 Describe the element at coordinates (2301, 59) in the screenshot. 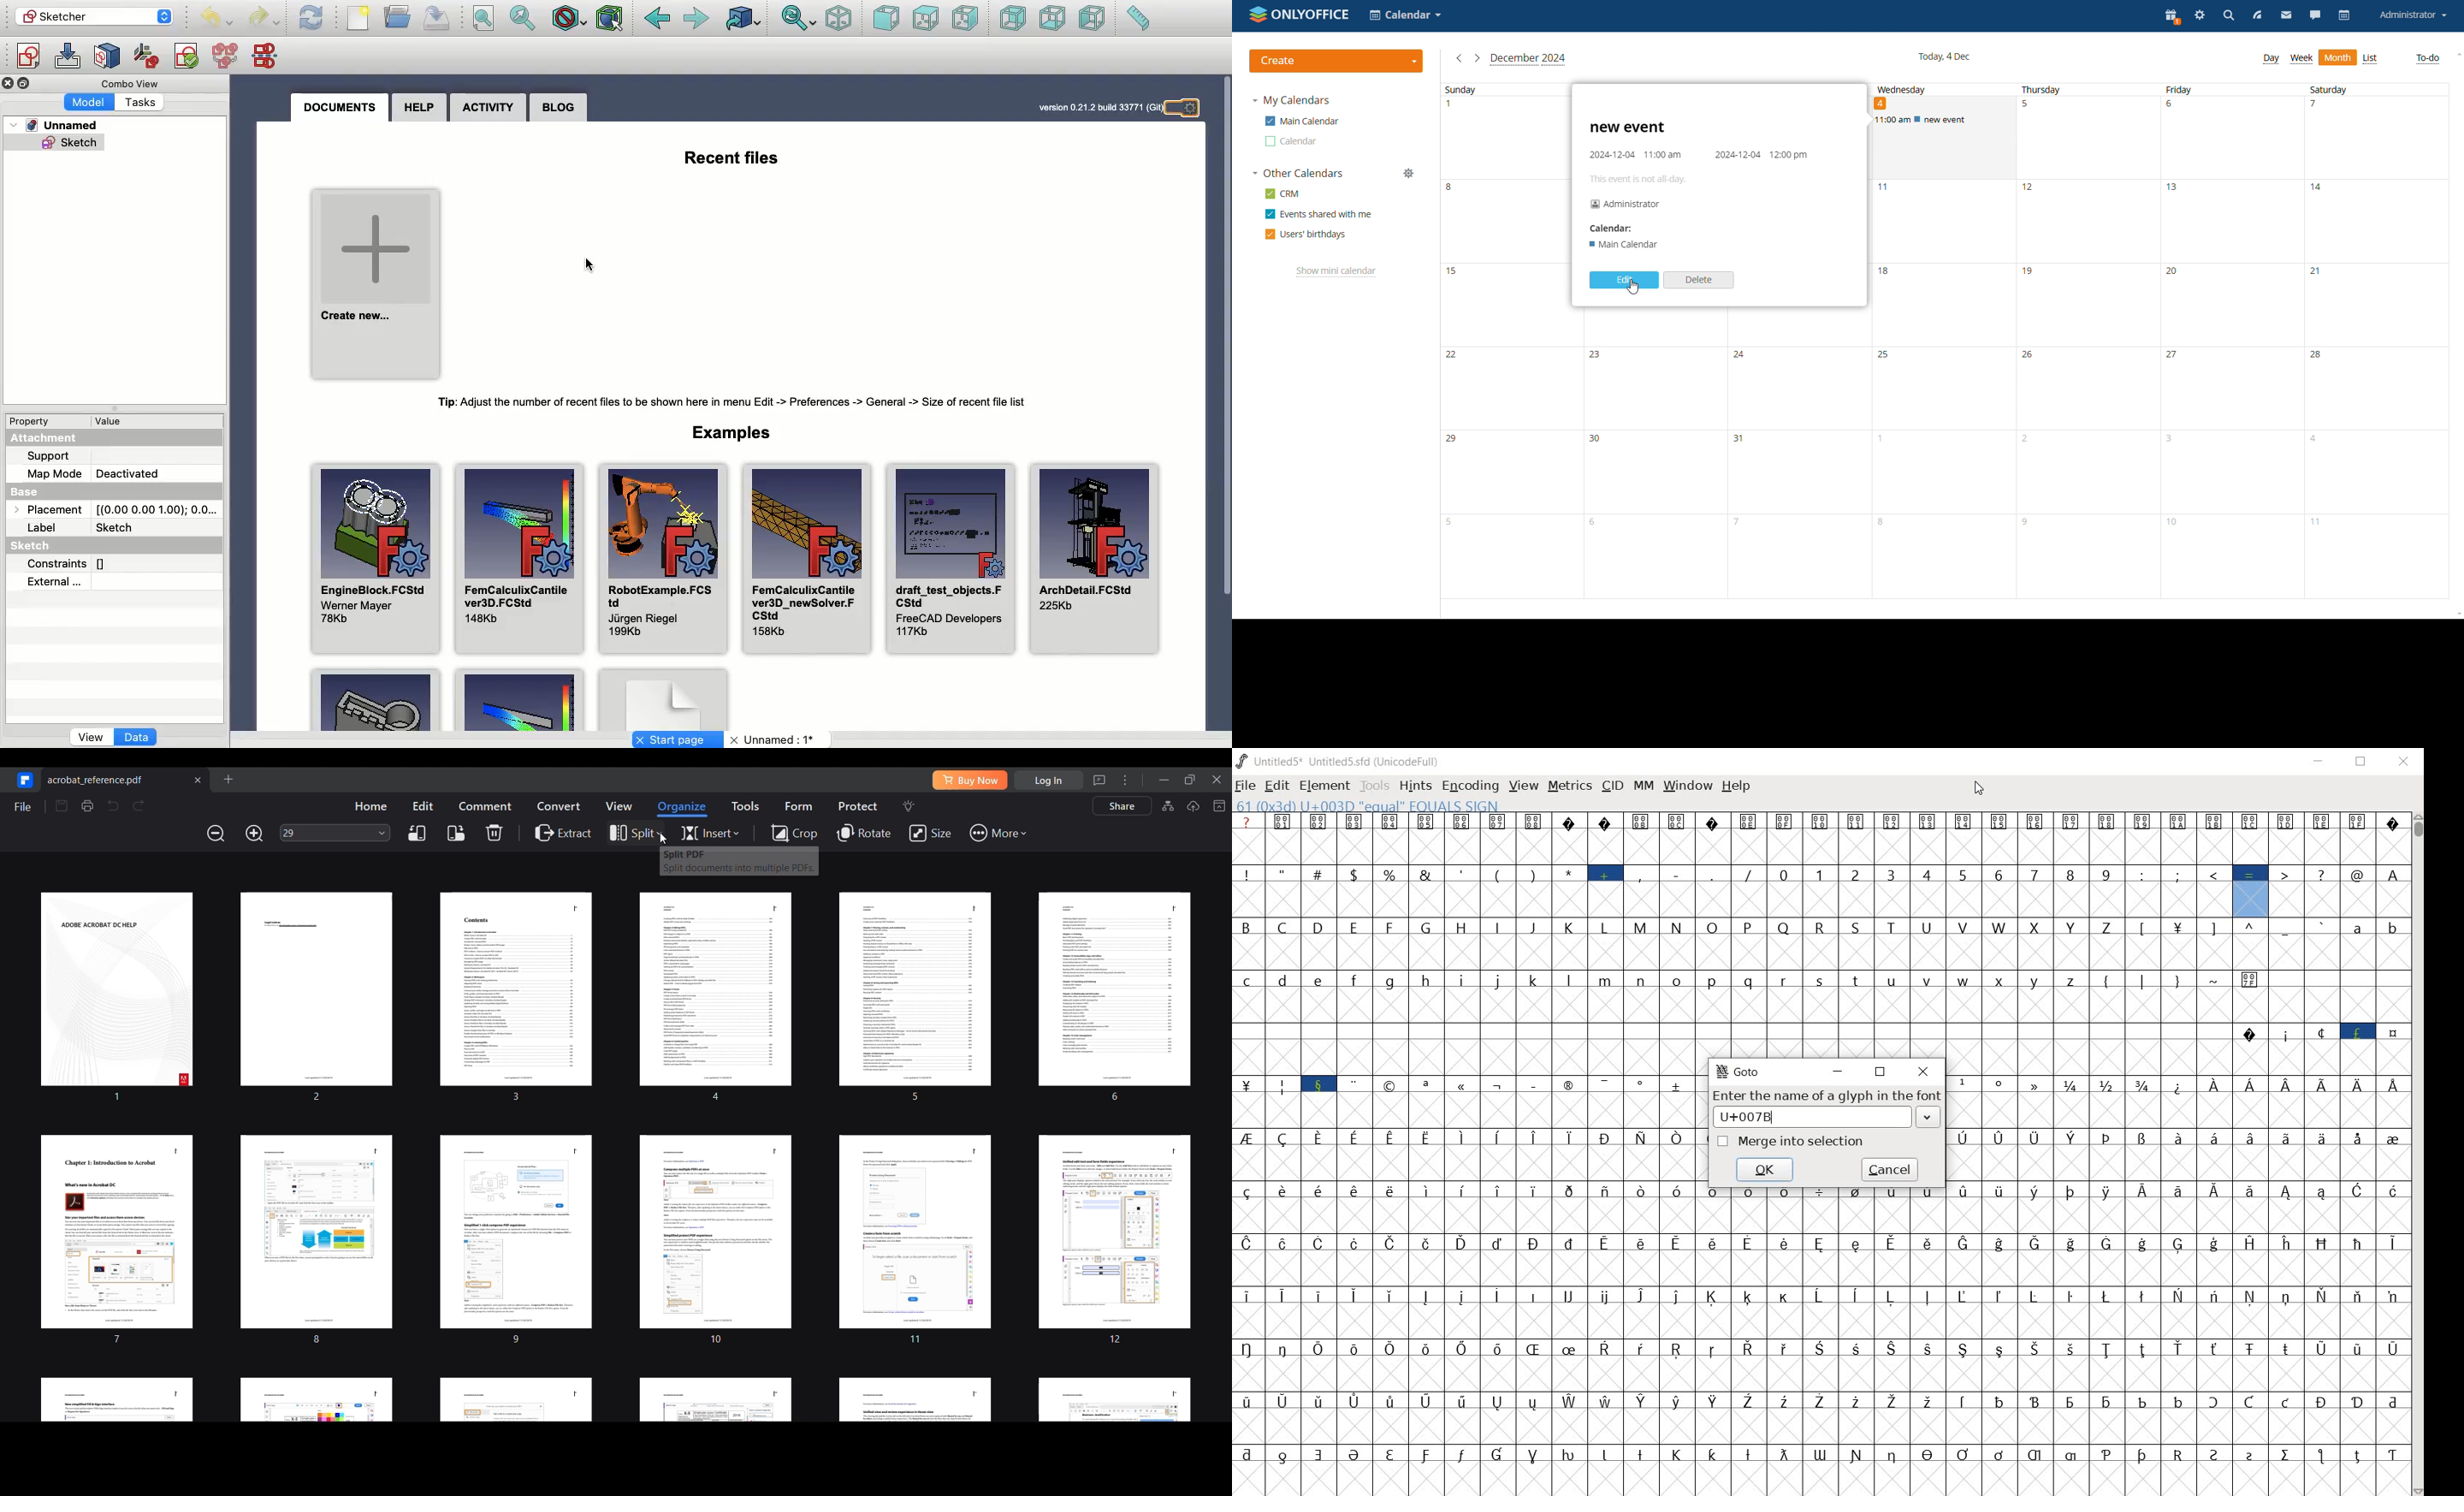

I see `week view` at that location.